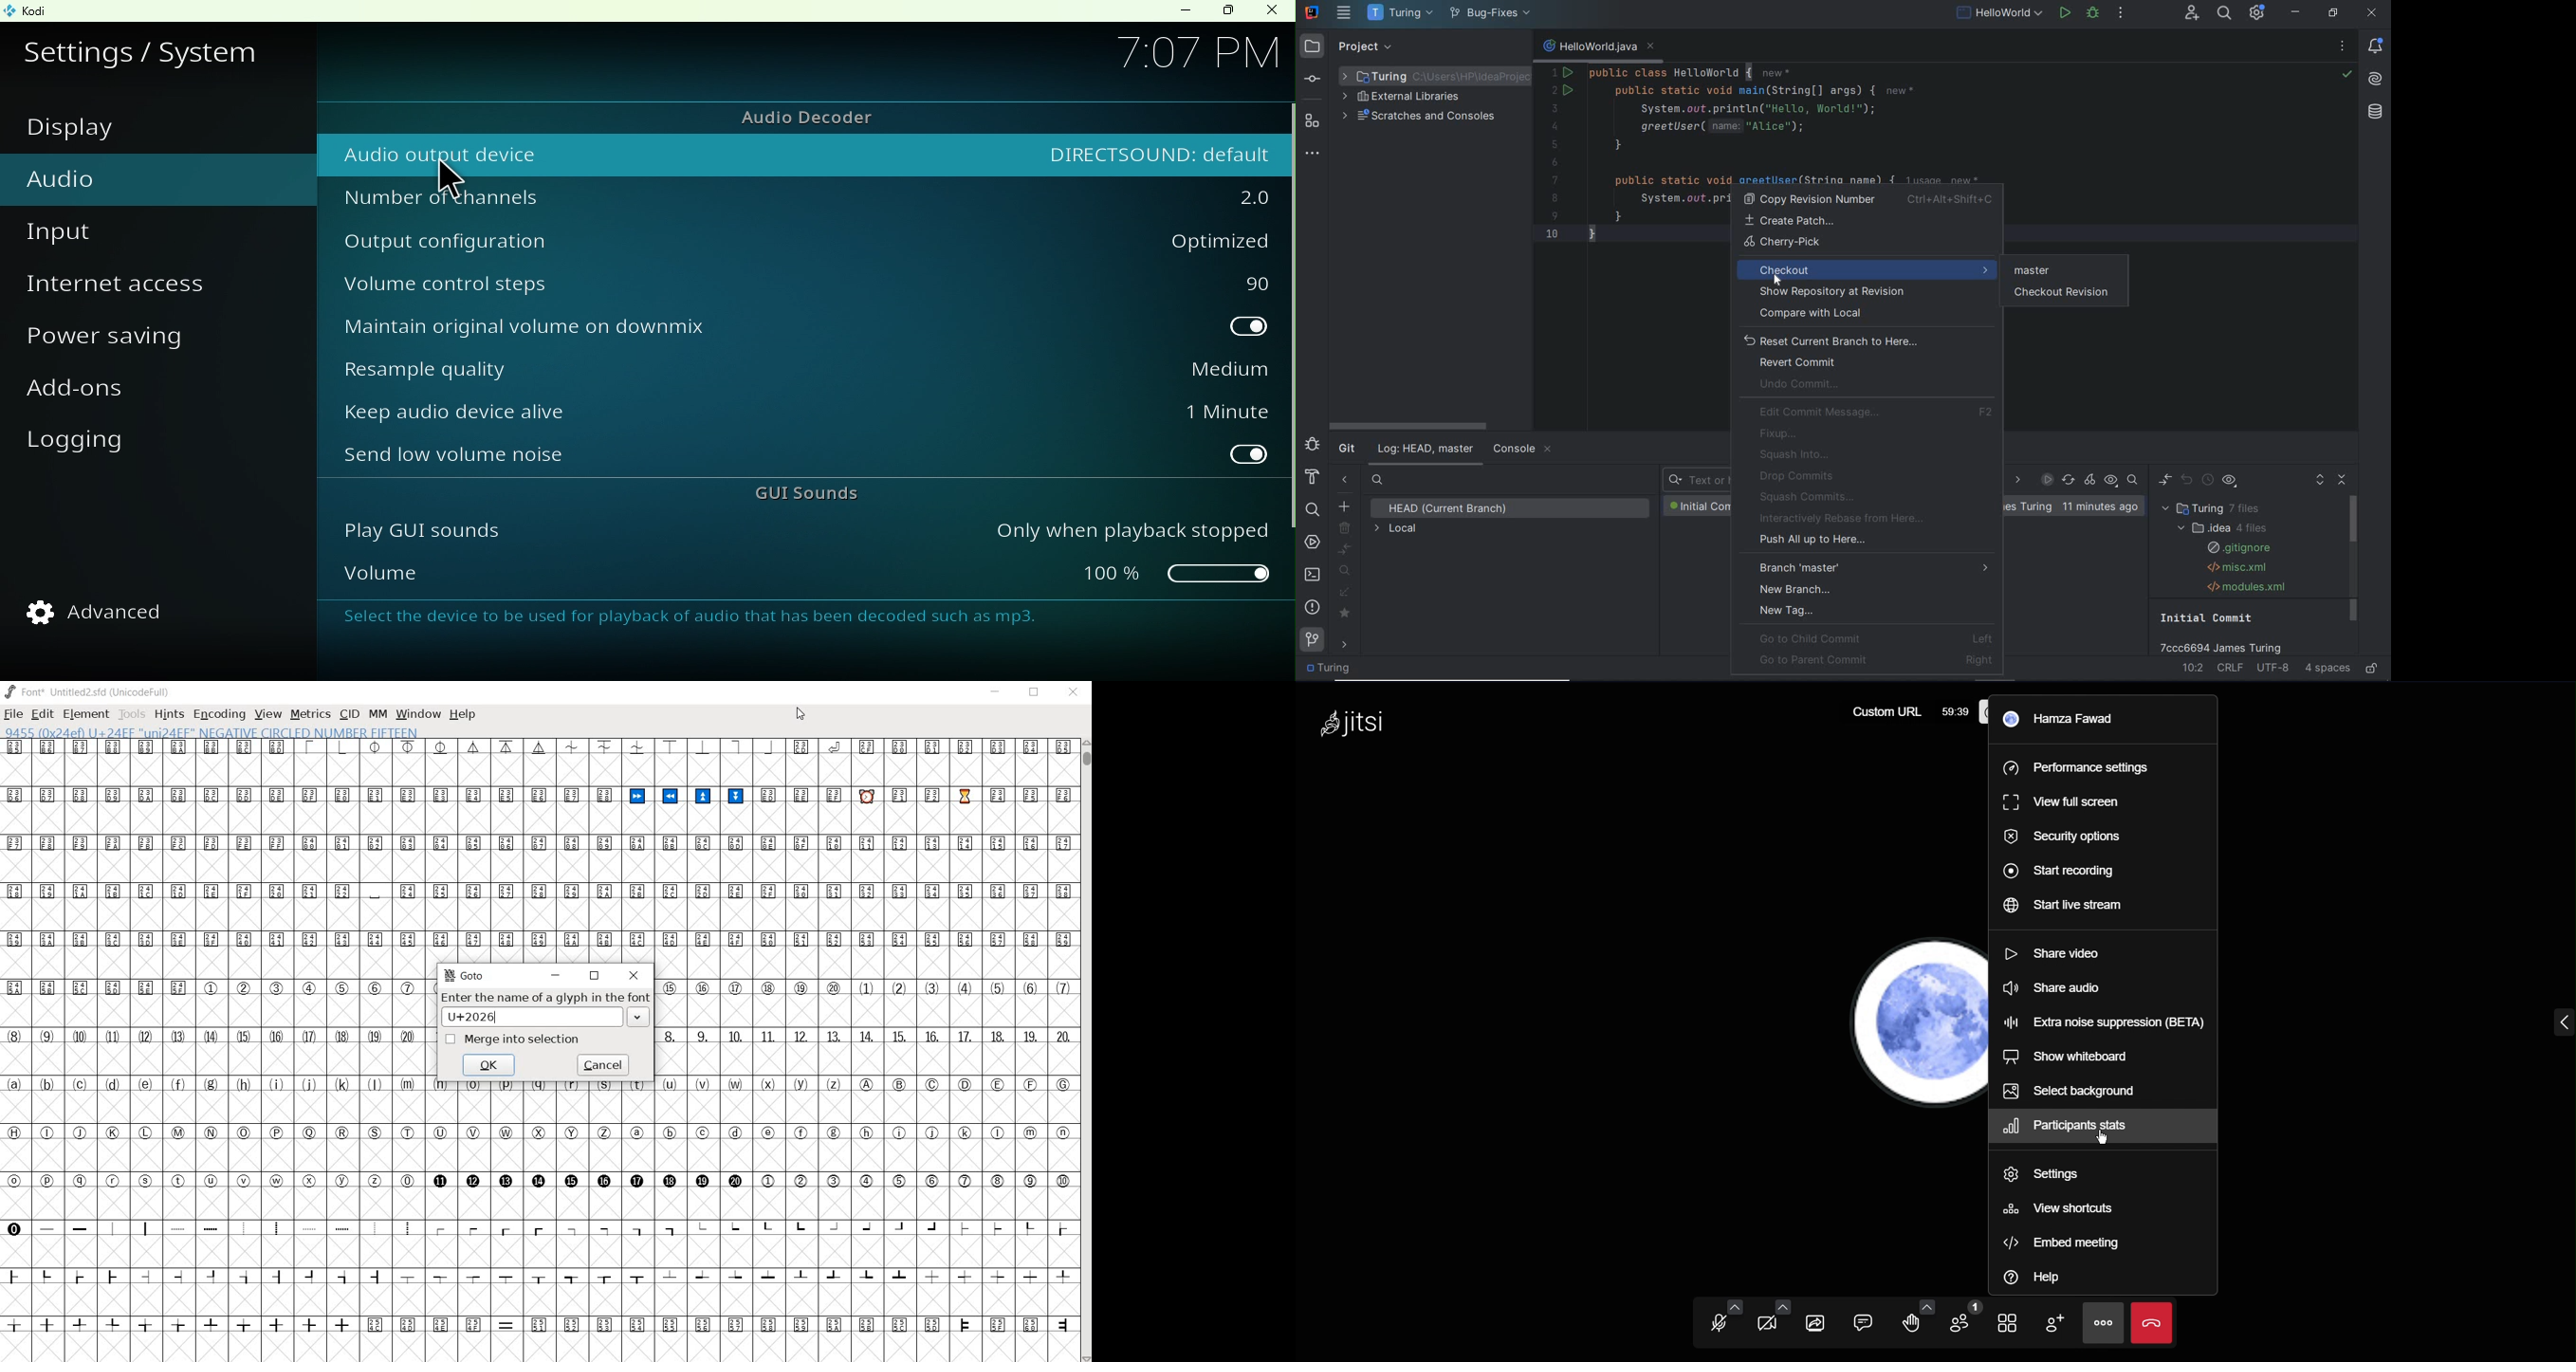 This screenshot has width=2576, height=1372. Describe the element at coordinates (1346, 528) in the screenshot. I see `delete branch` at that location.